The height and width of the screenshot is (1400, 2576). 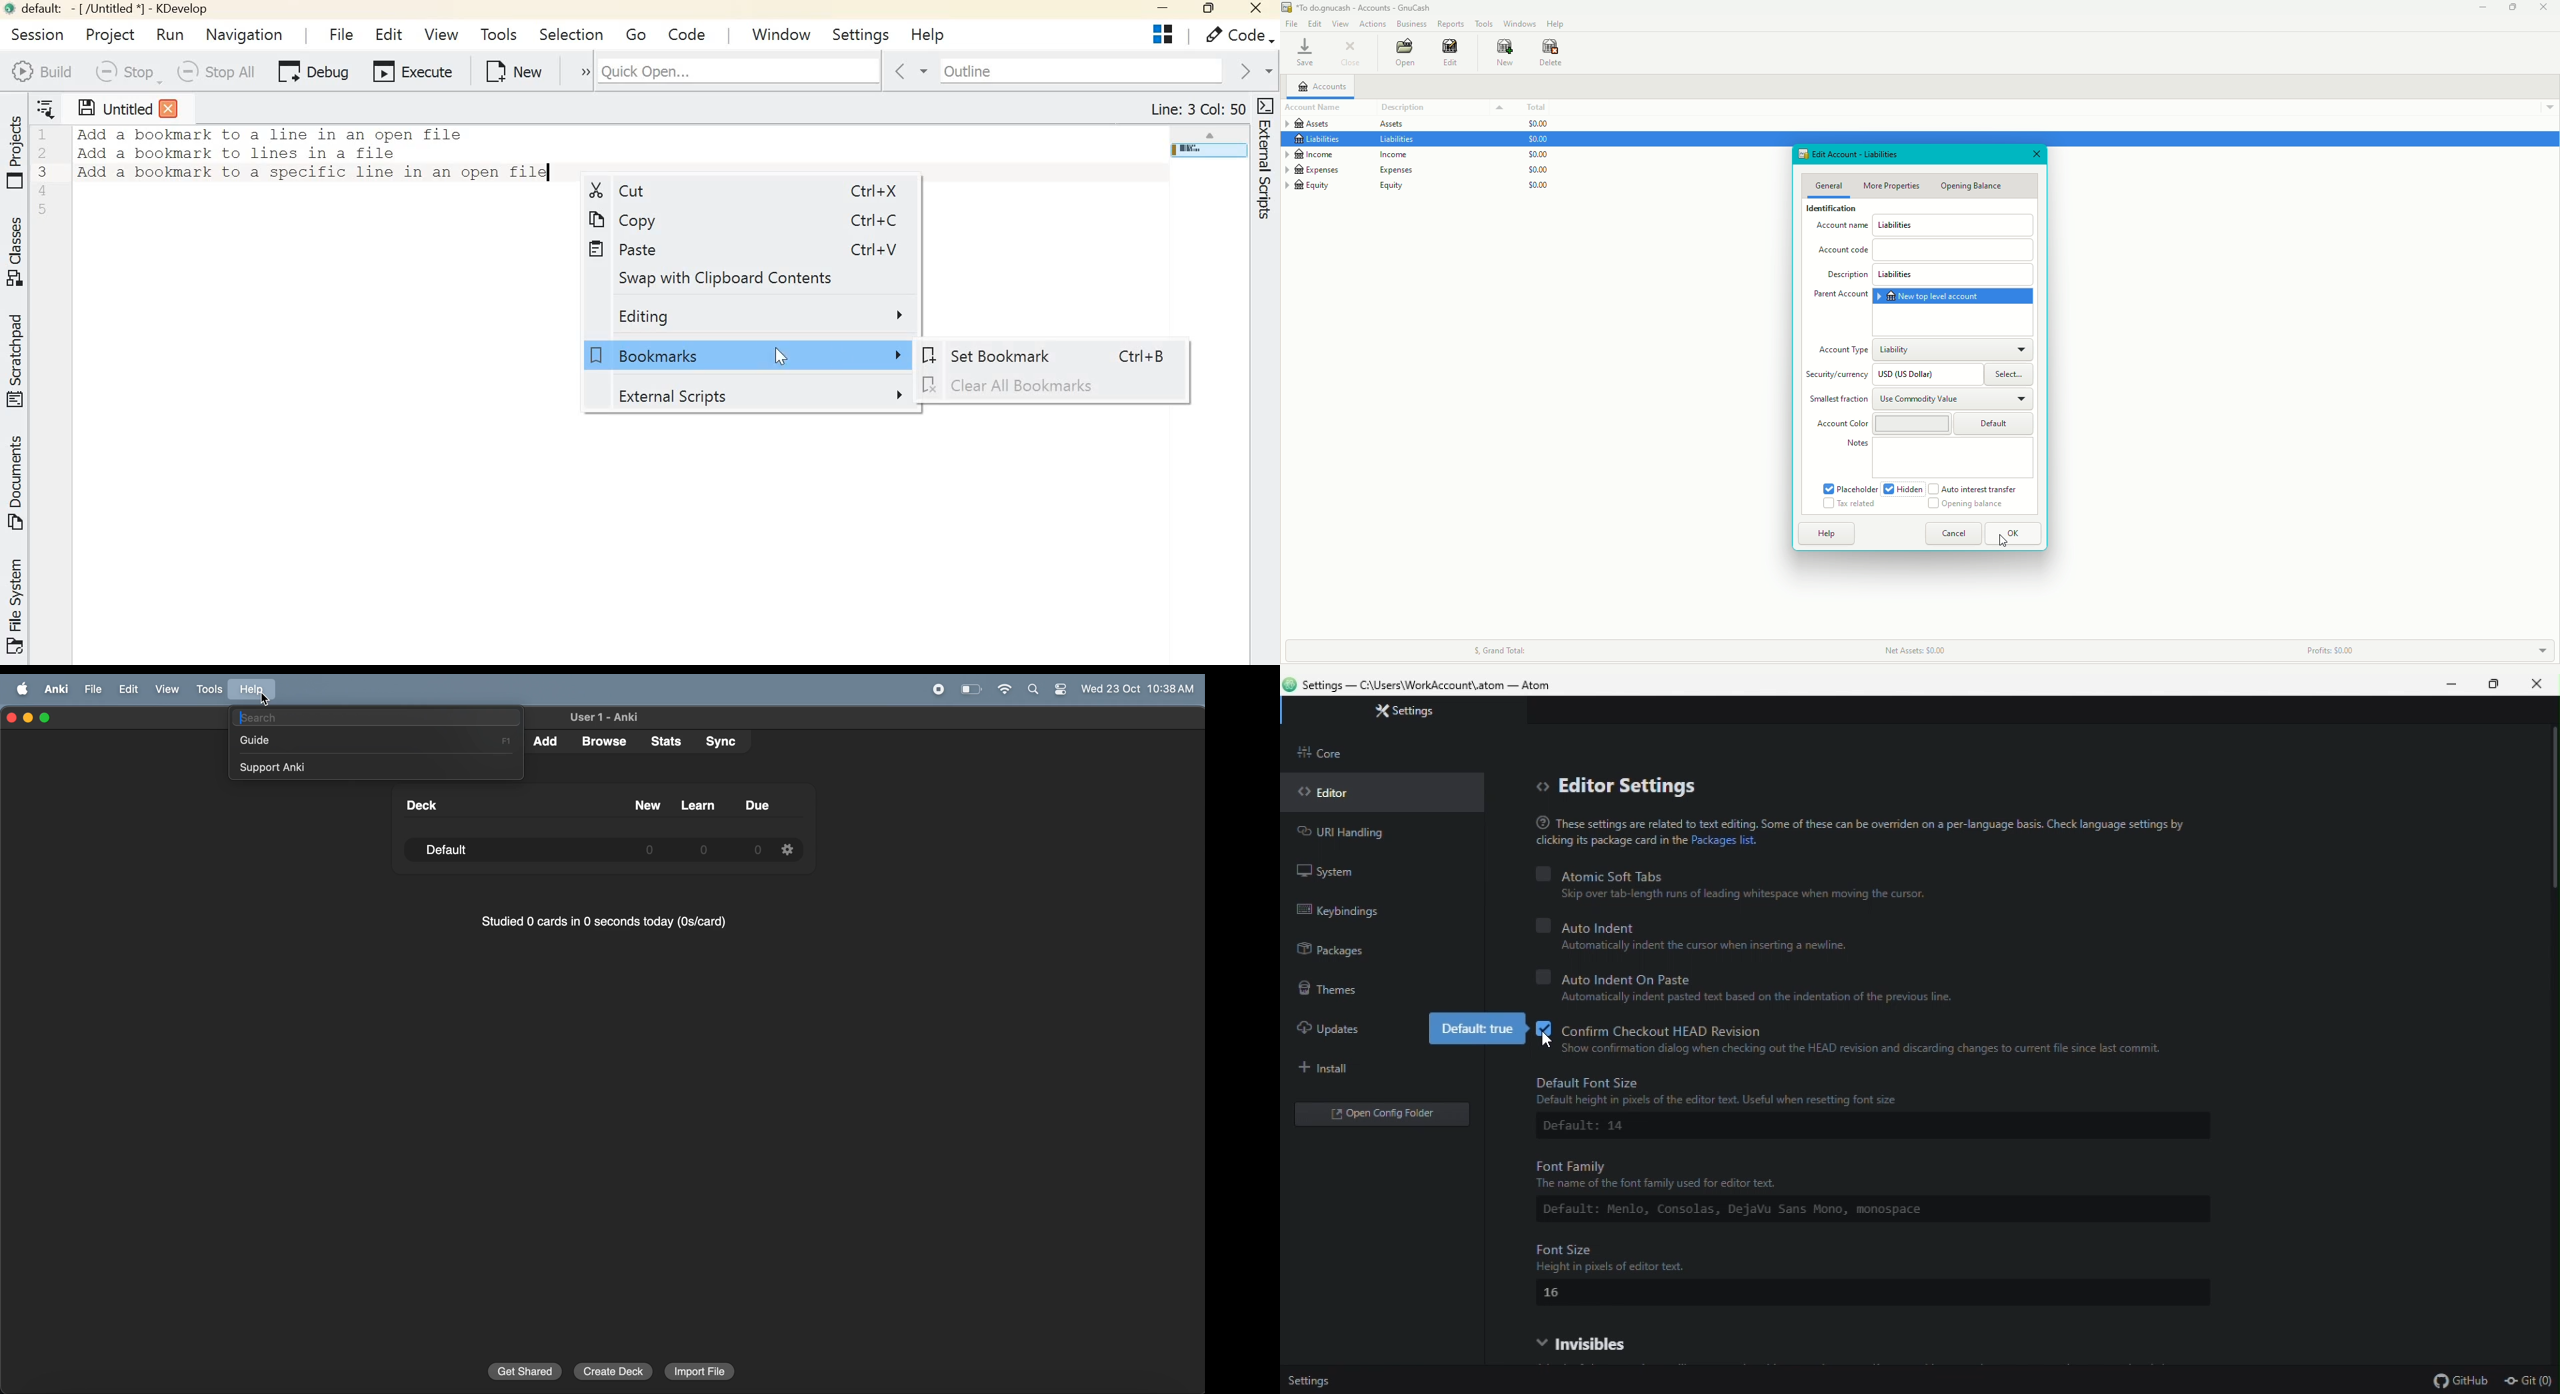 I want to click on battery, so click(x=971, y=690).